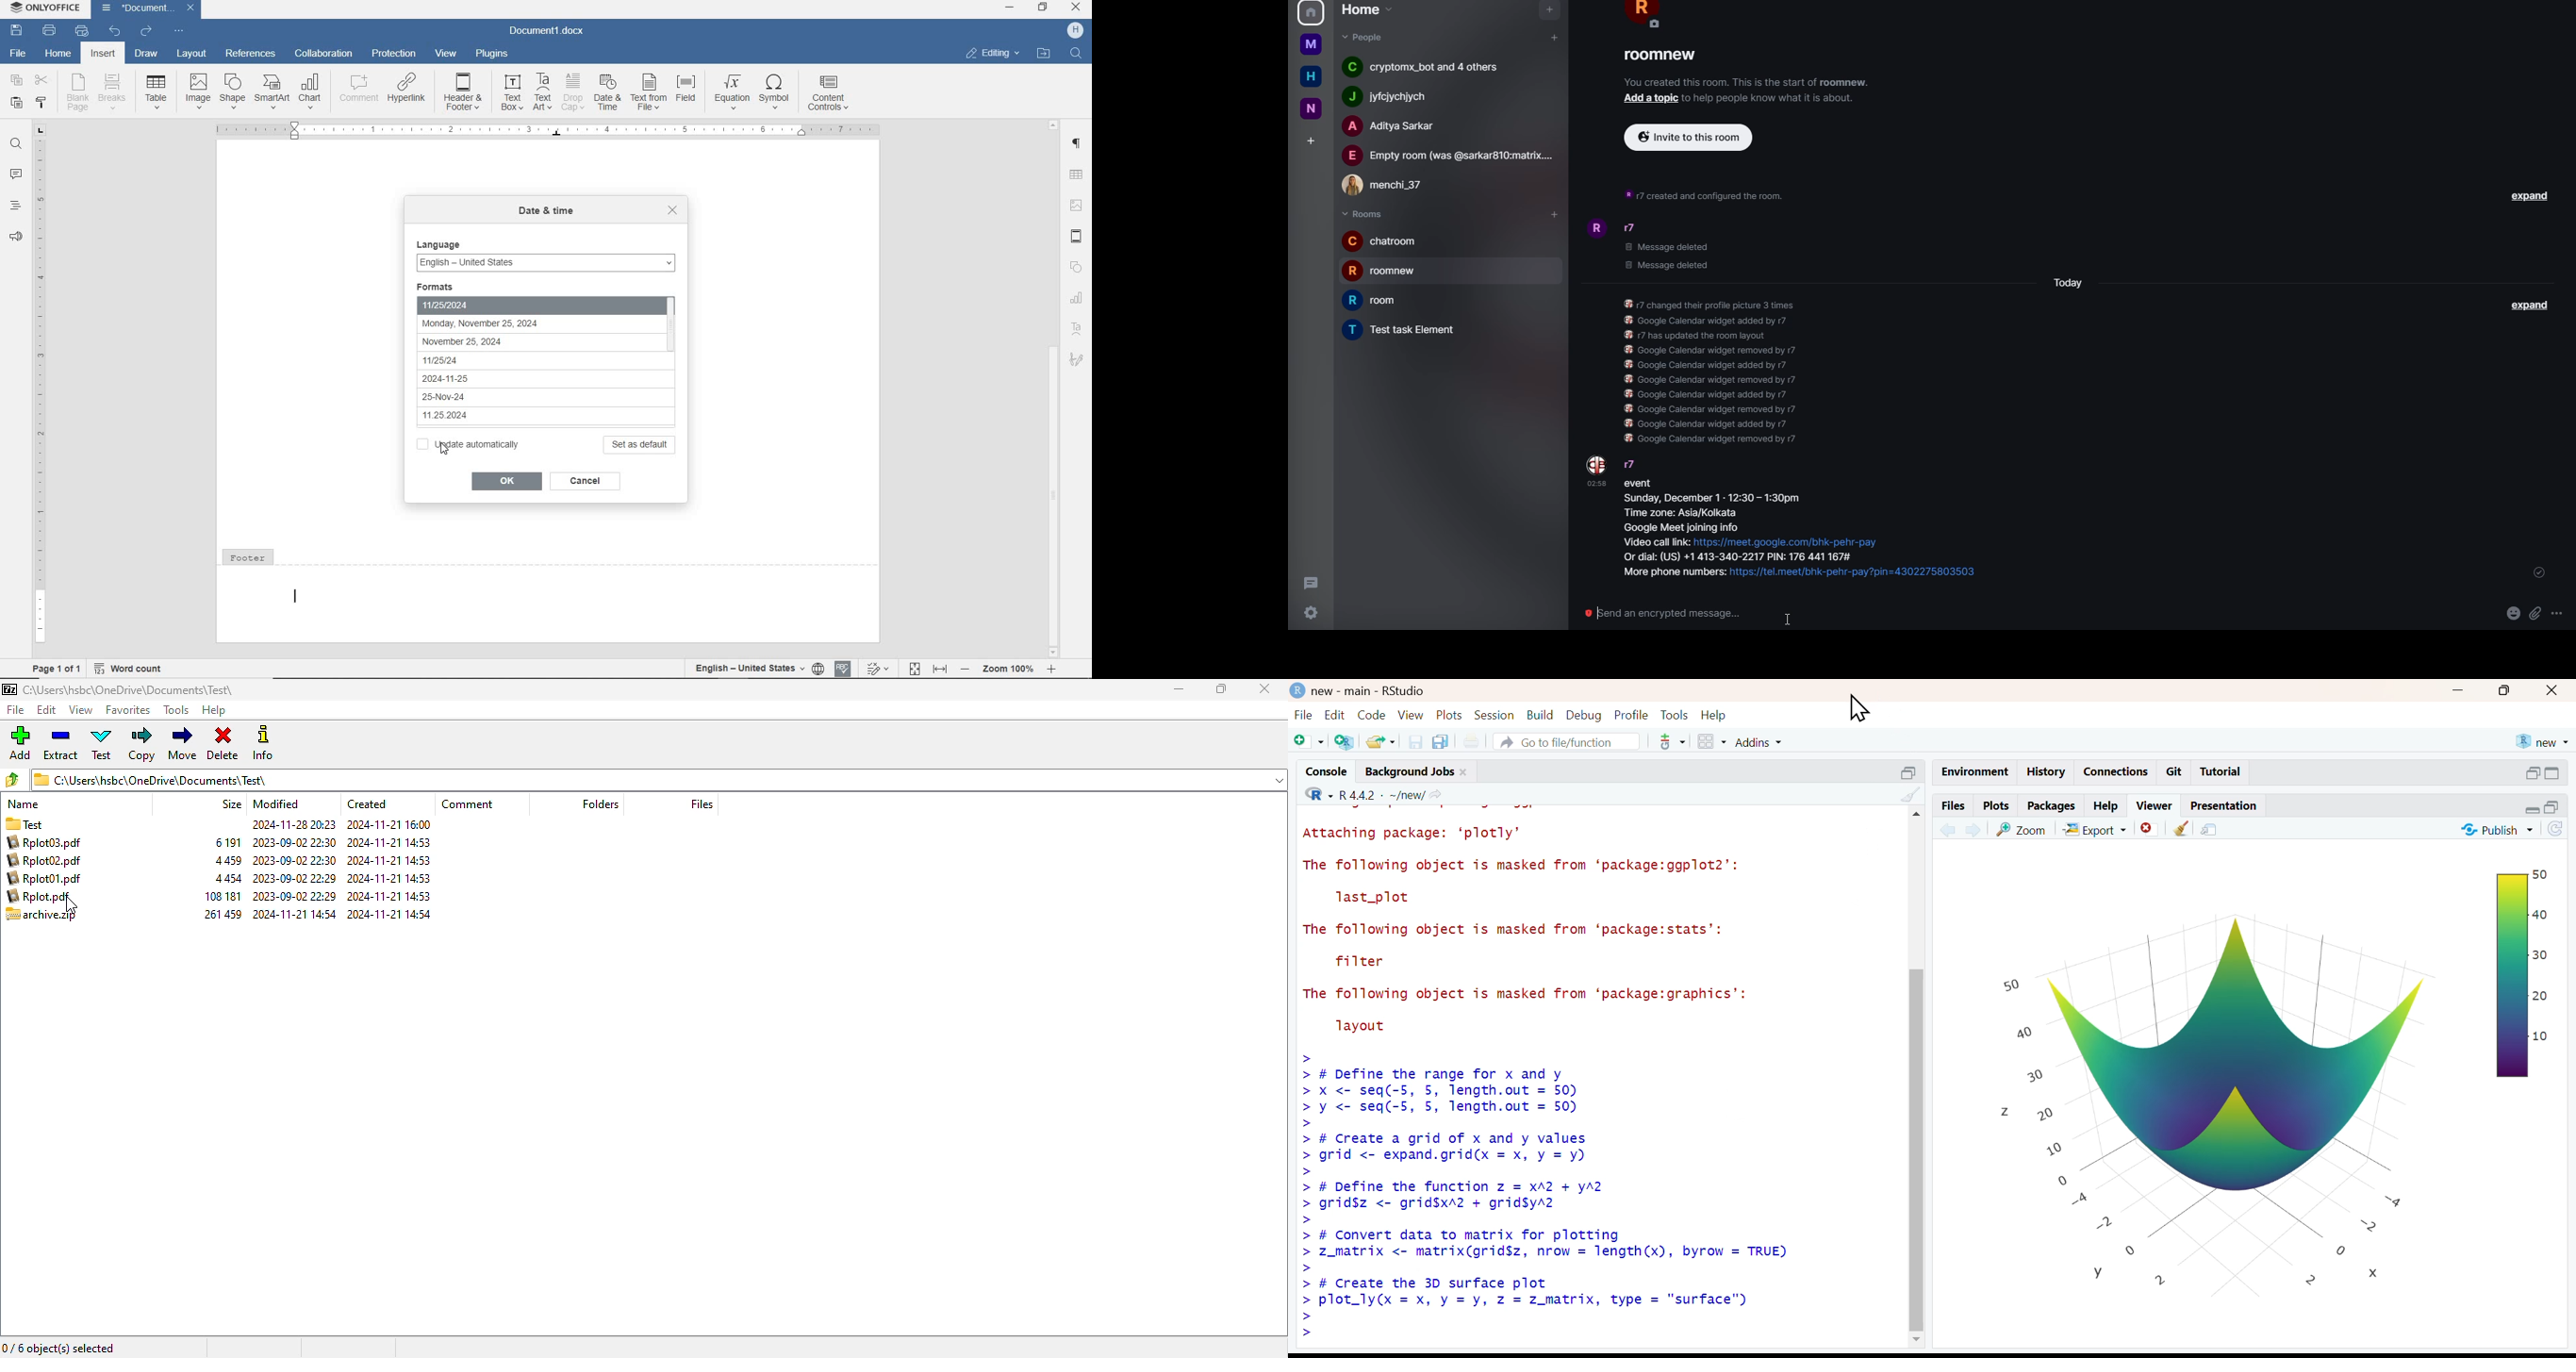 The image size is (2576, 1372). What do you see at coordinates (641, 444) in the screenshot?
I see `set as default` at bounding box center [641, 444].